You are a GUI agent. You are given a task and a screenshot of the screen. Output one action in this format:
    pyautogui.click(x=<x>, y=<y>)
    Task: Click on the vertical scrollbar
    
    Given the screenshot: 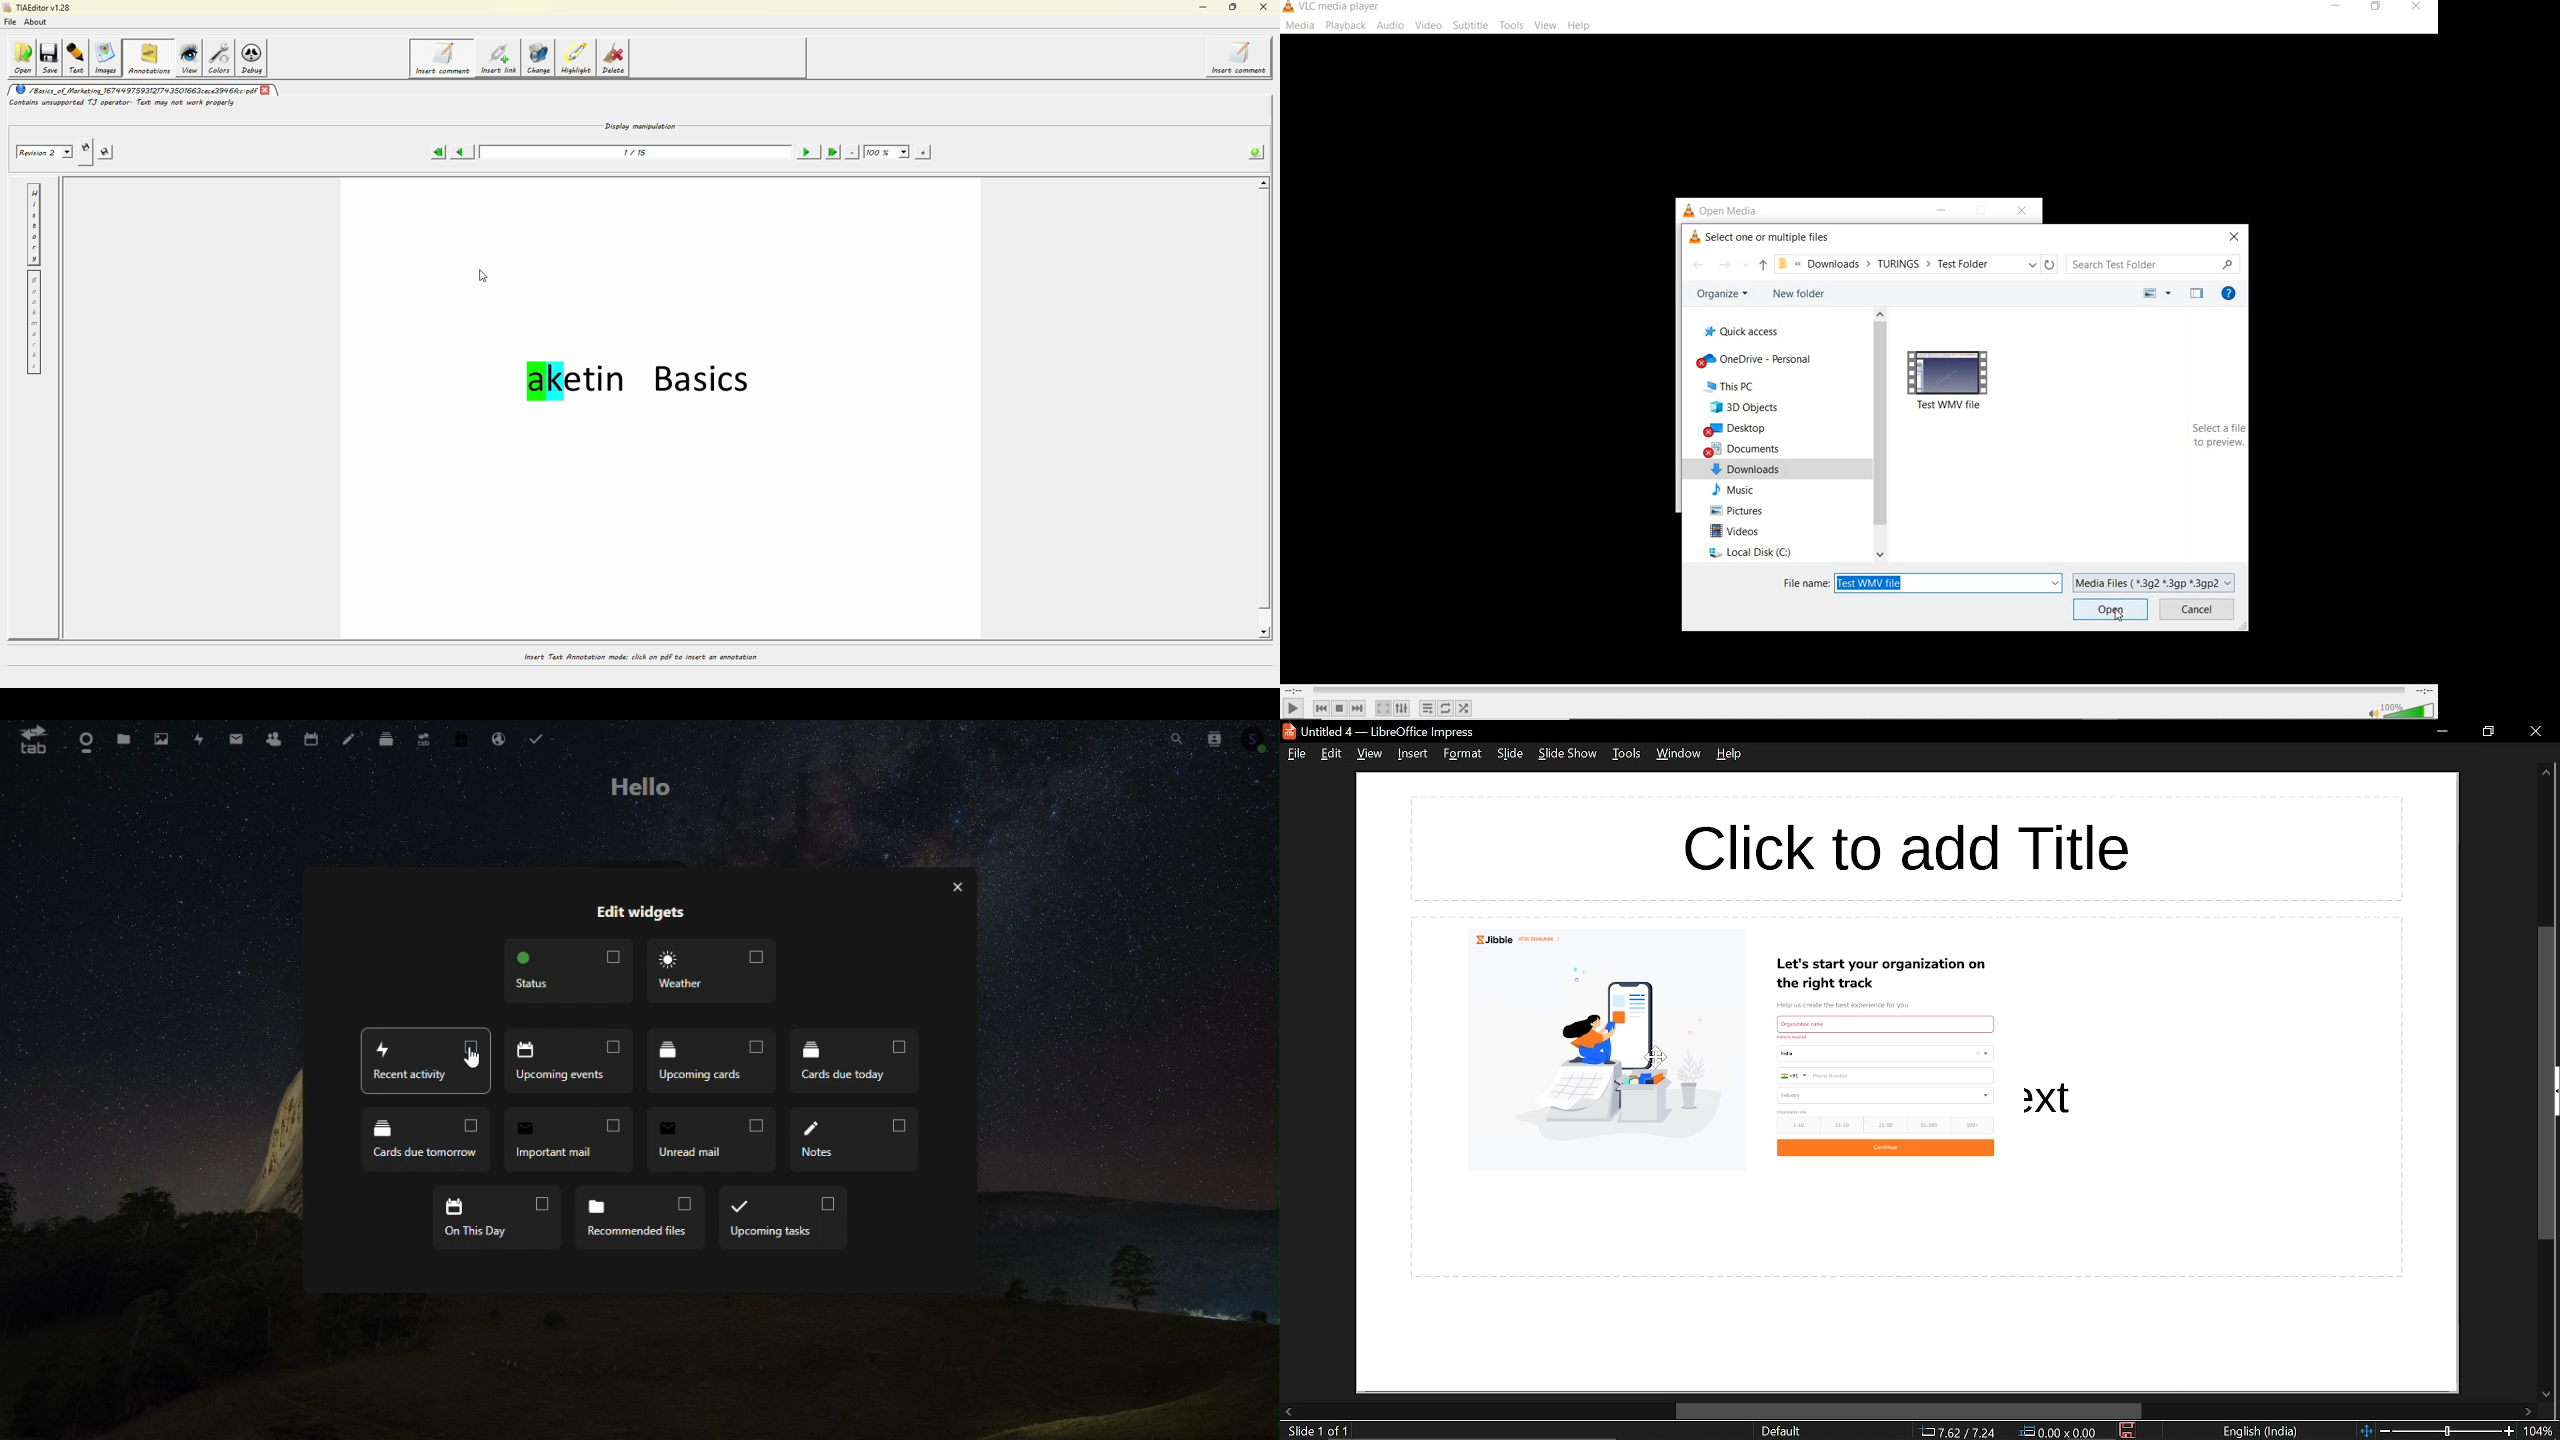 What is the action you would take?
    pyautogui.click(x=2548, y=1084)
    